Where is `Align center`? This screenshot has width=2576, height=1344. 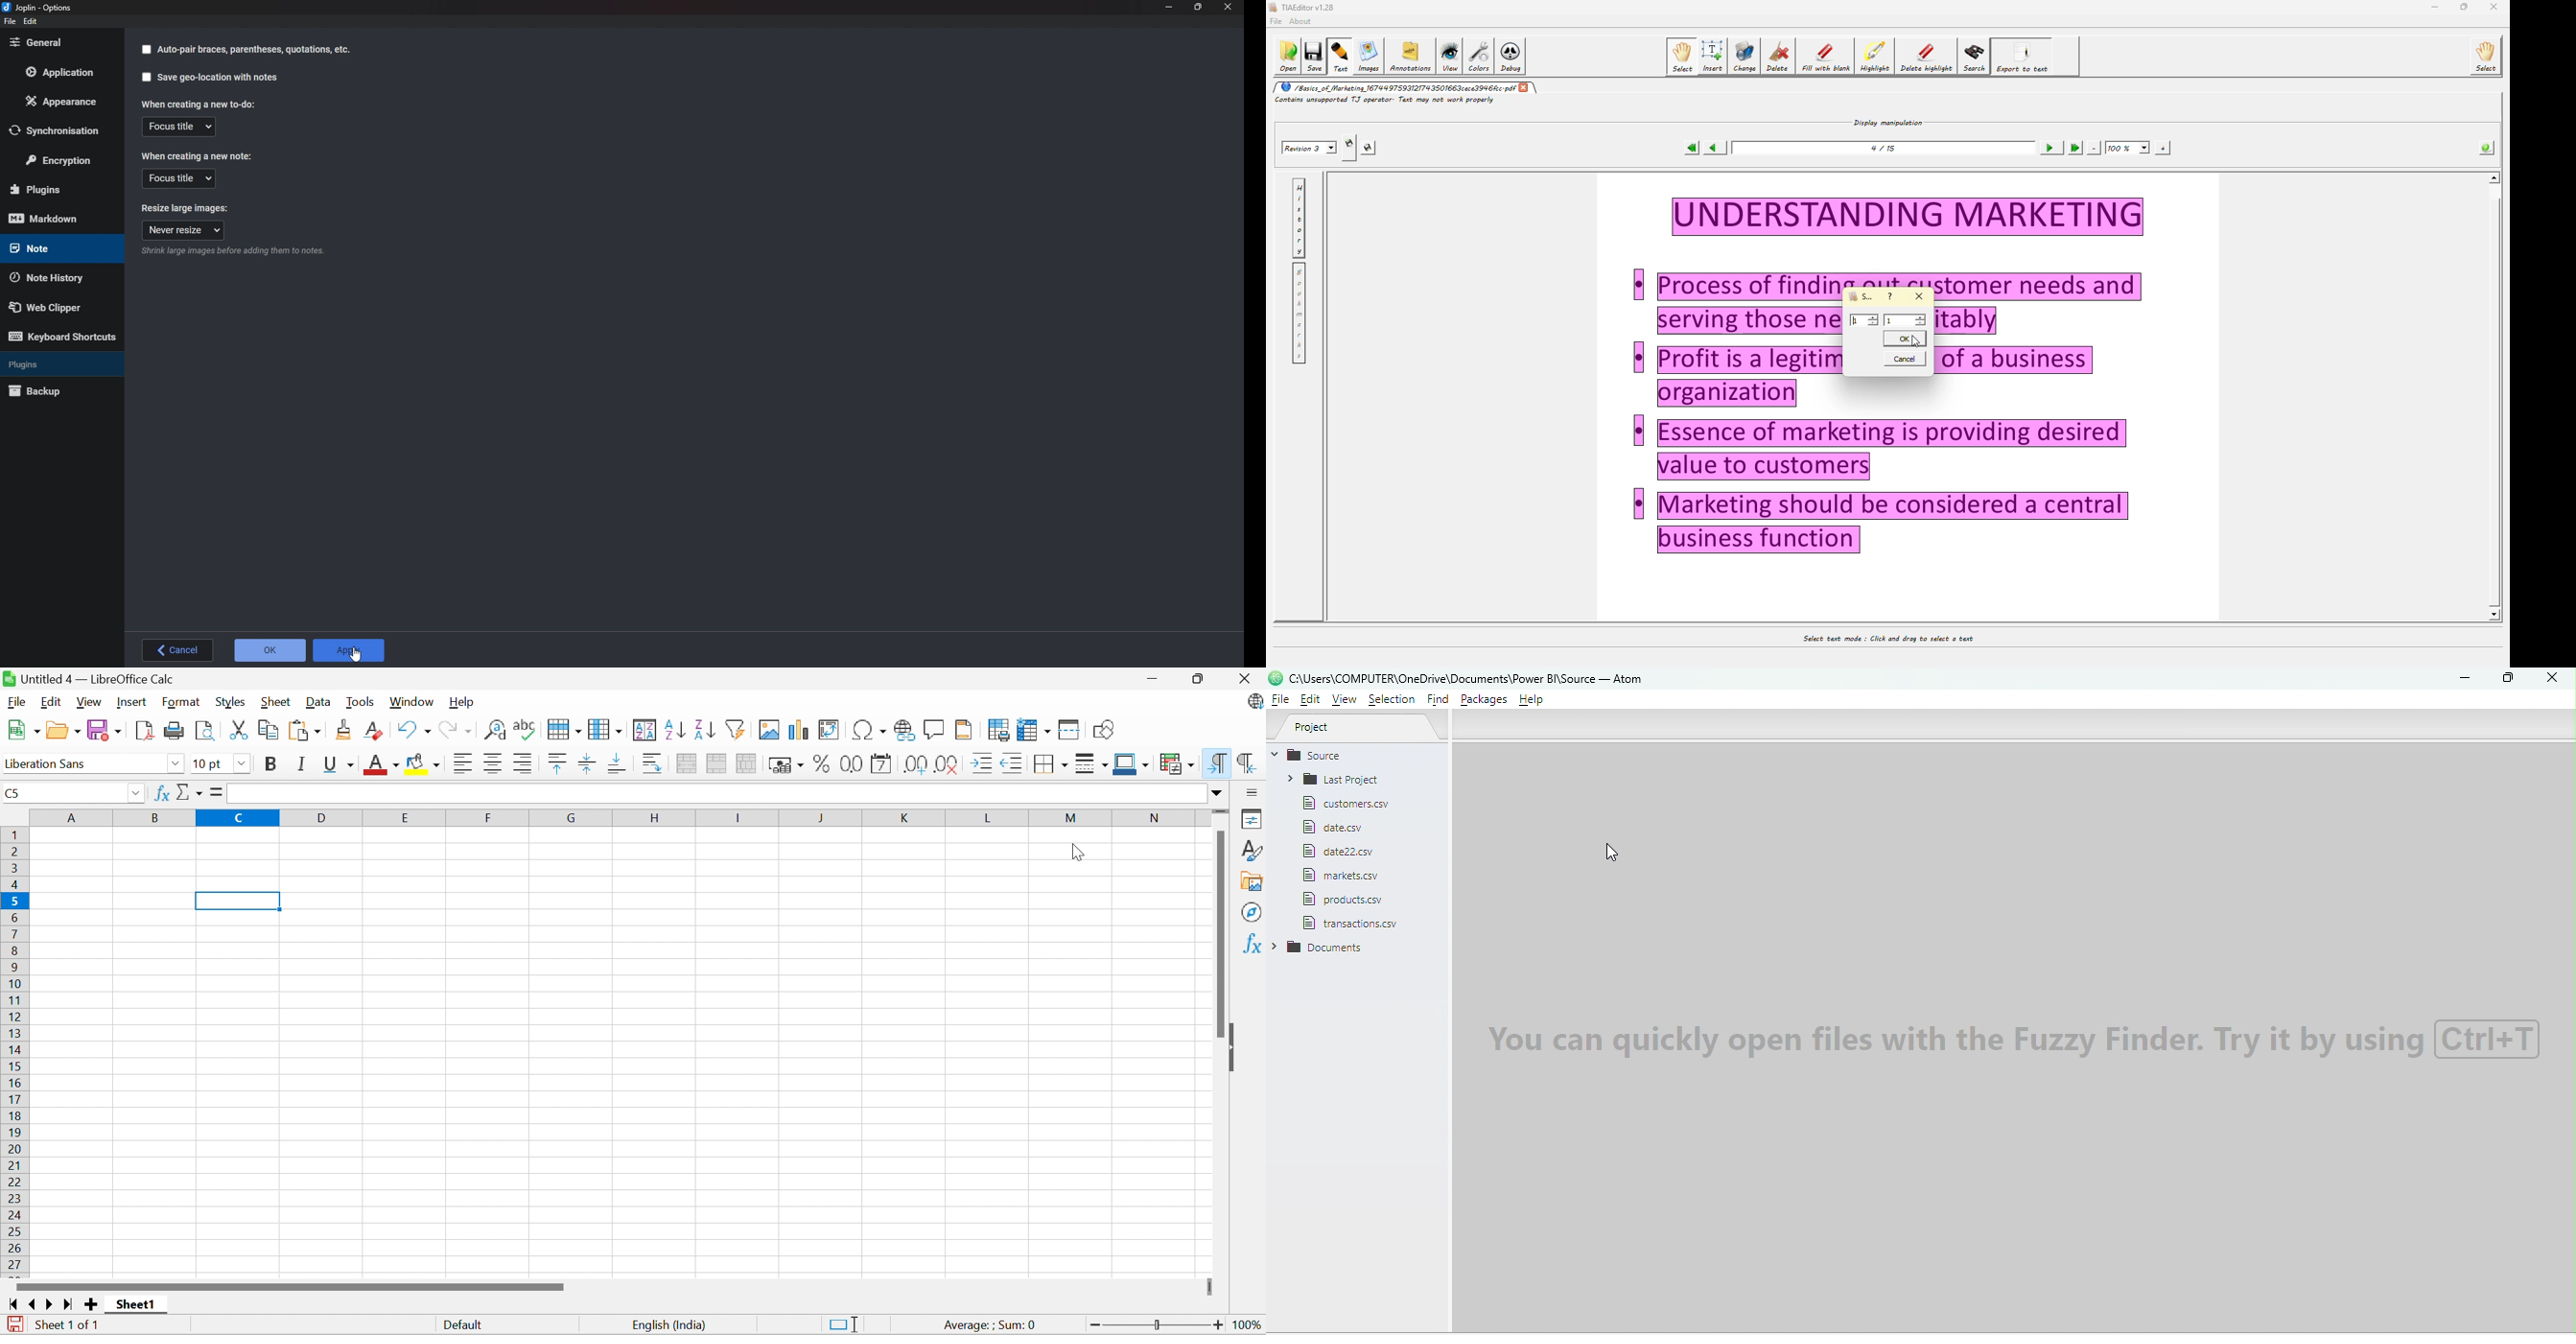
Align center is located at coordinates (496, 764).